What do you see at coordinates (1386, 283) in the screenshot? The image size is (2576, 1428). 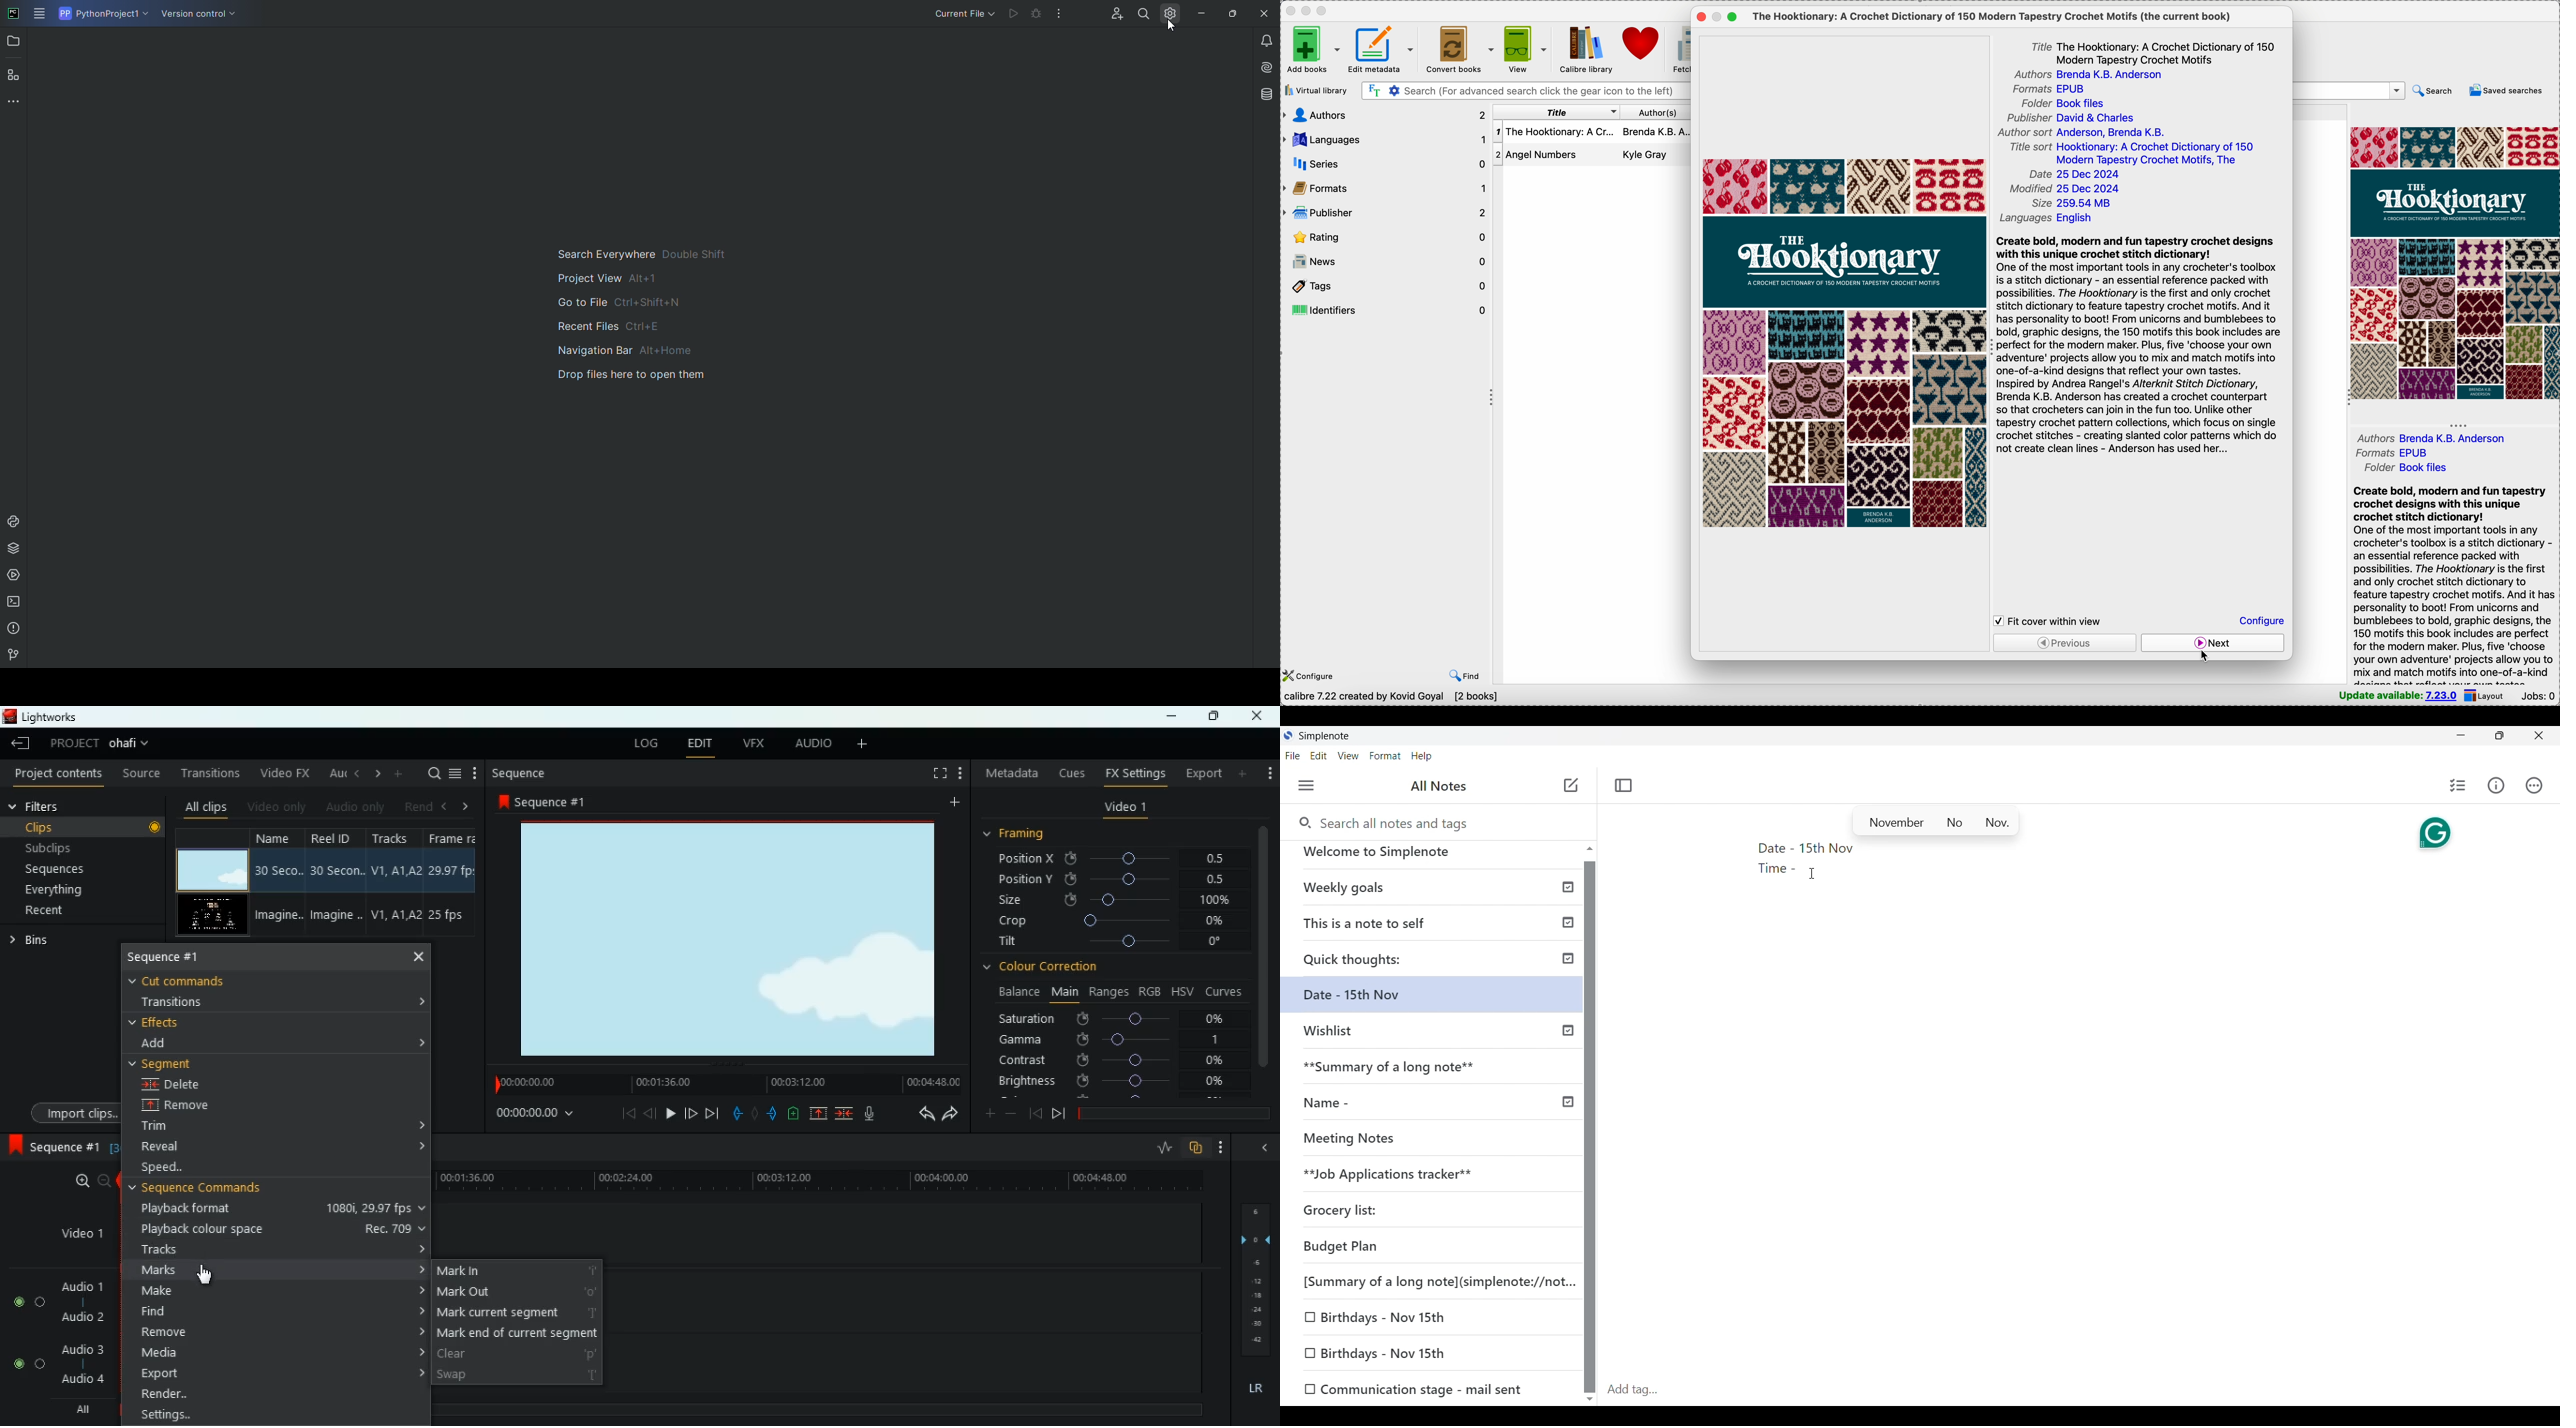 I see `tags` at bounding box center [1386, 283].